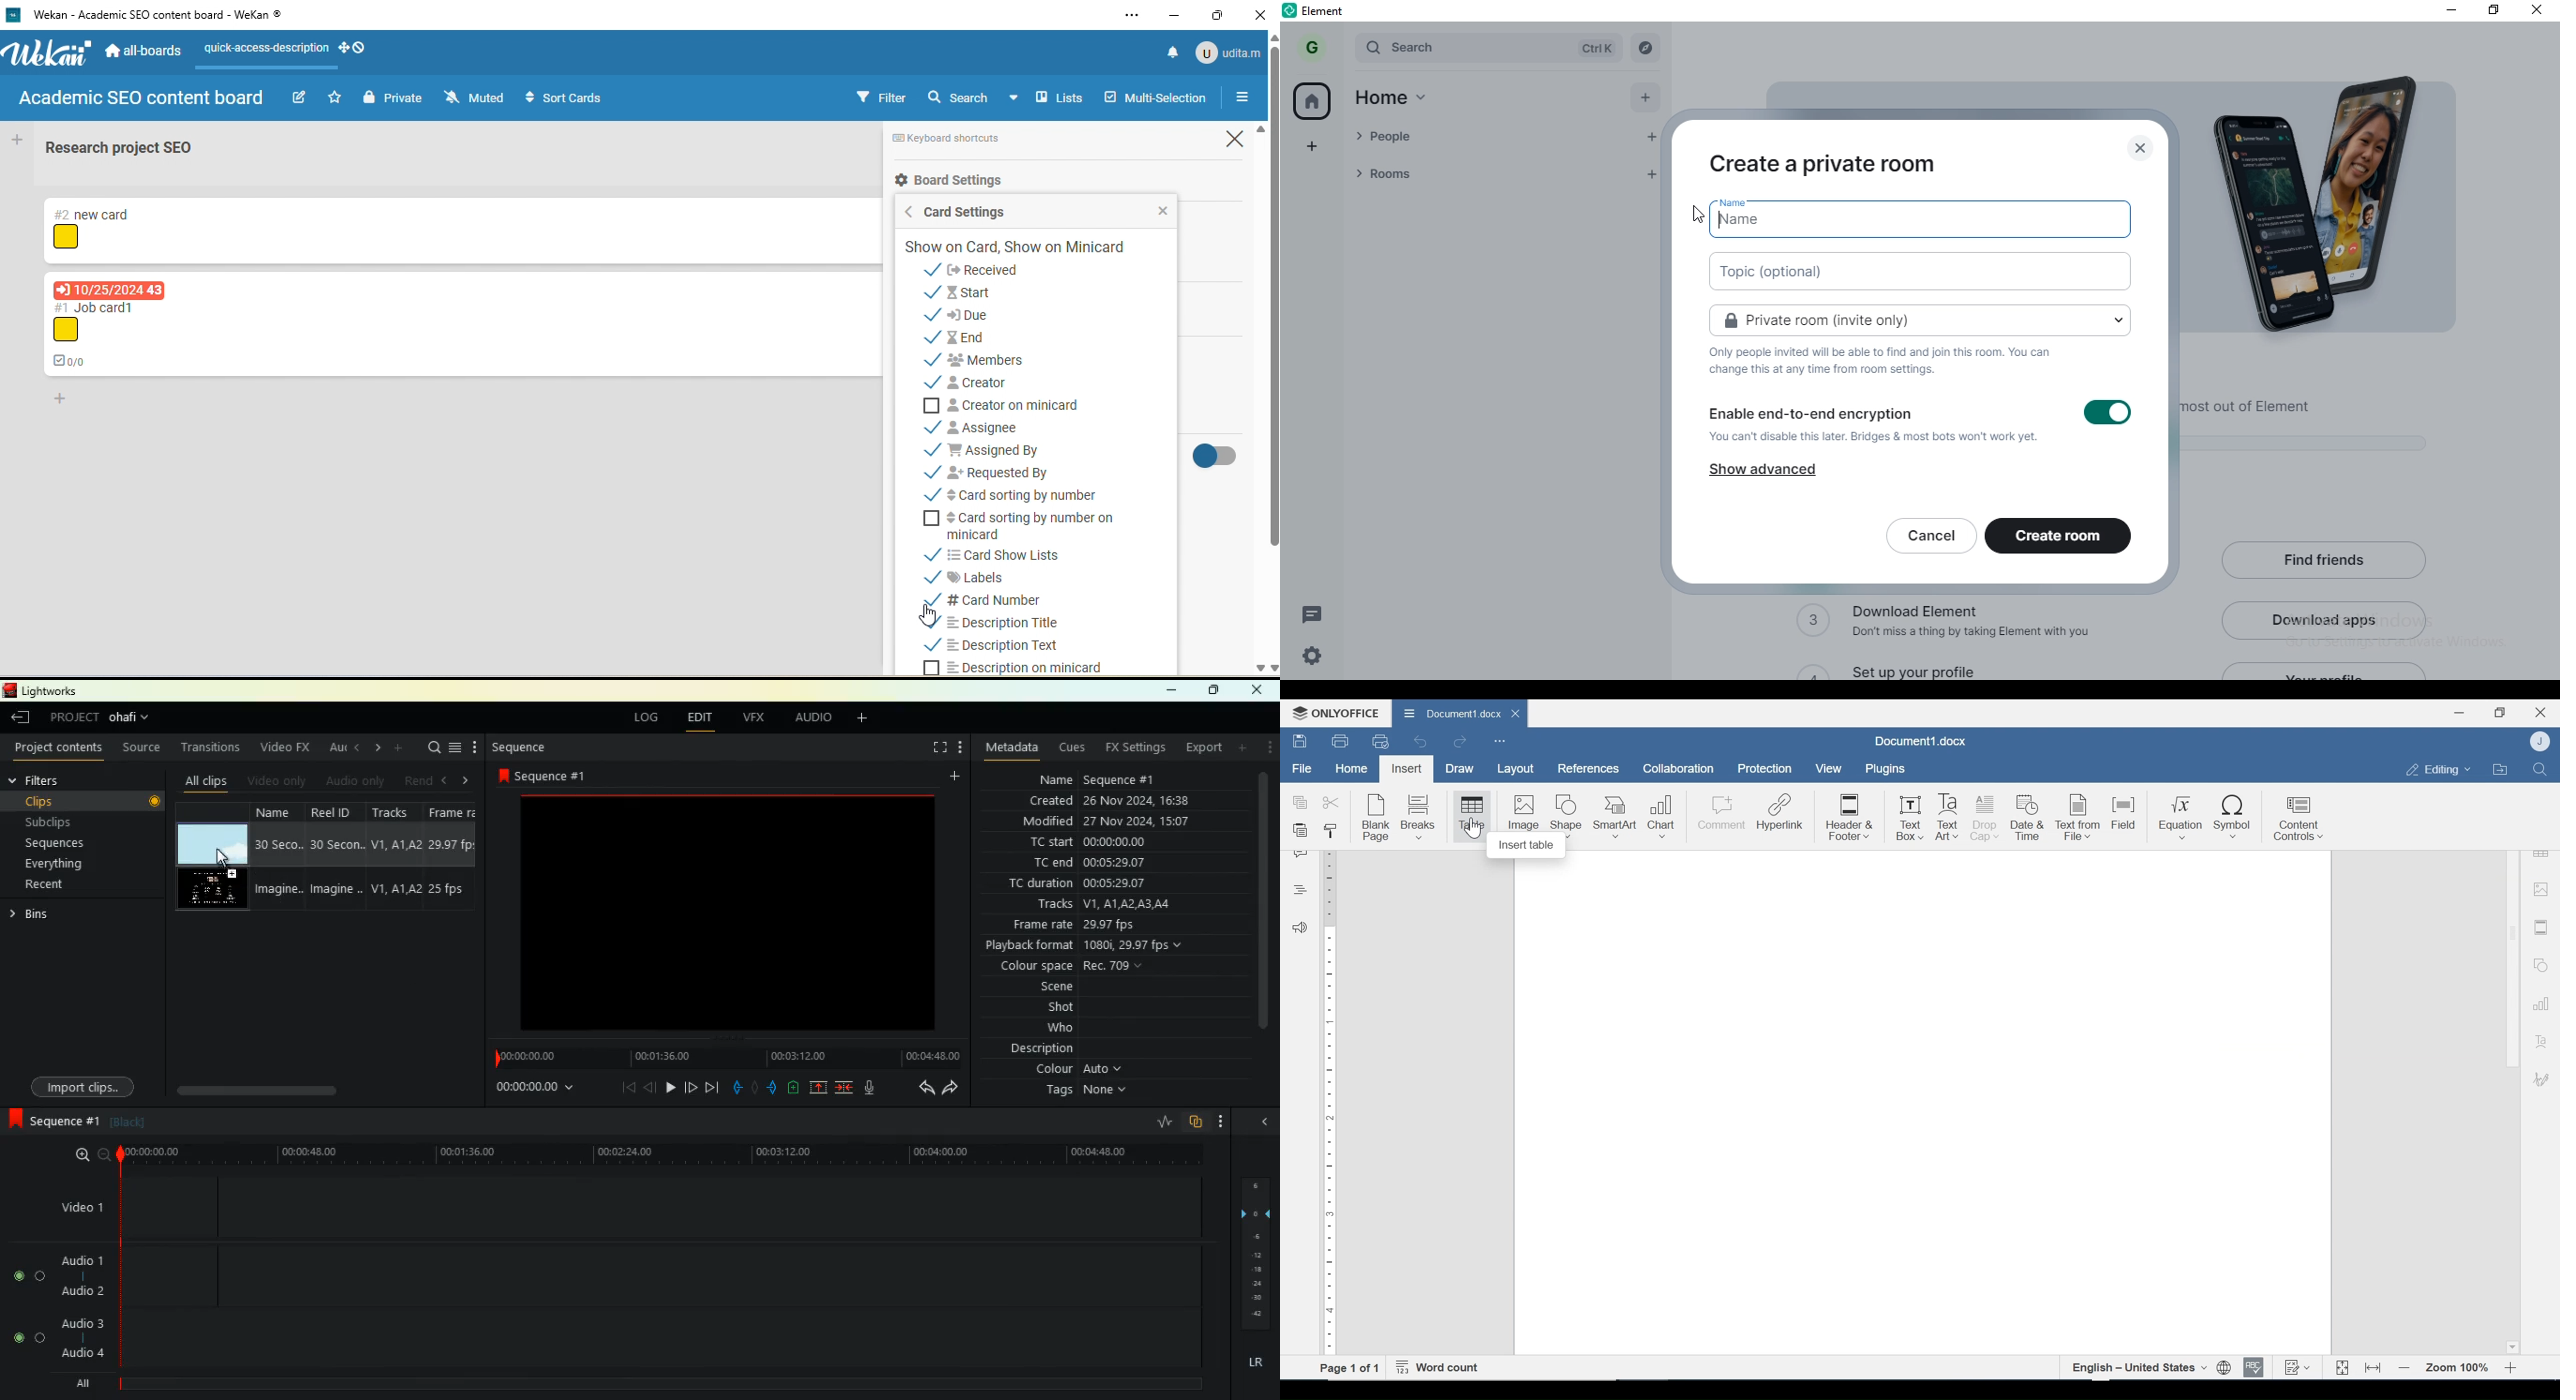 This screenshot has height=1400, width=2576. What do you see at coordinates (1263, 14) in the screenshot?
I see `close` at bounding box center [1263, 14].